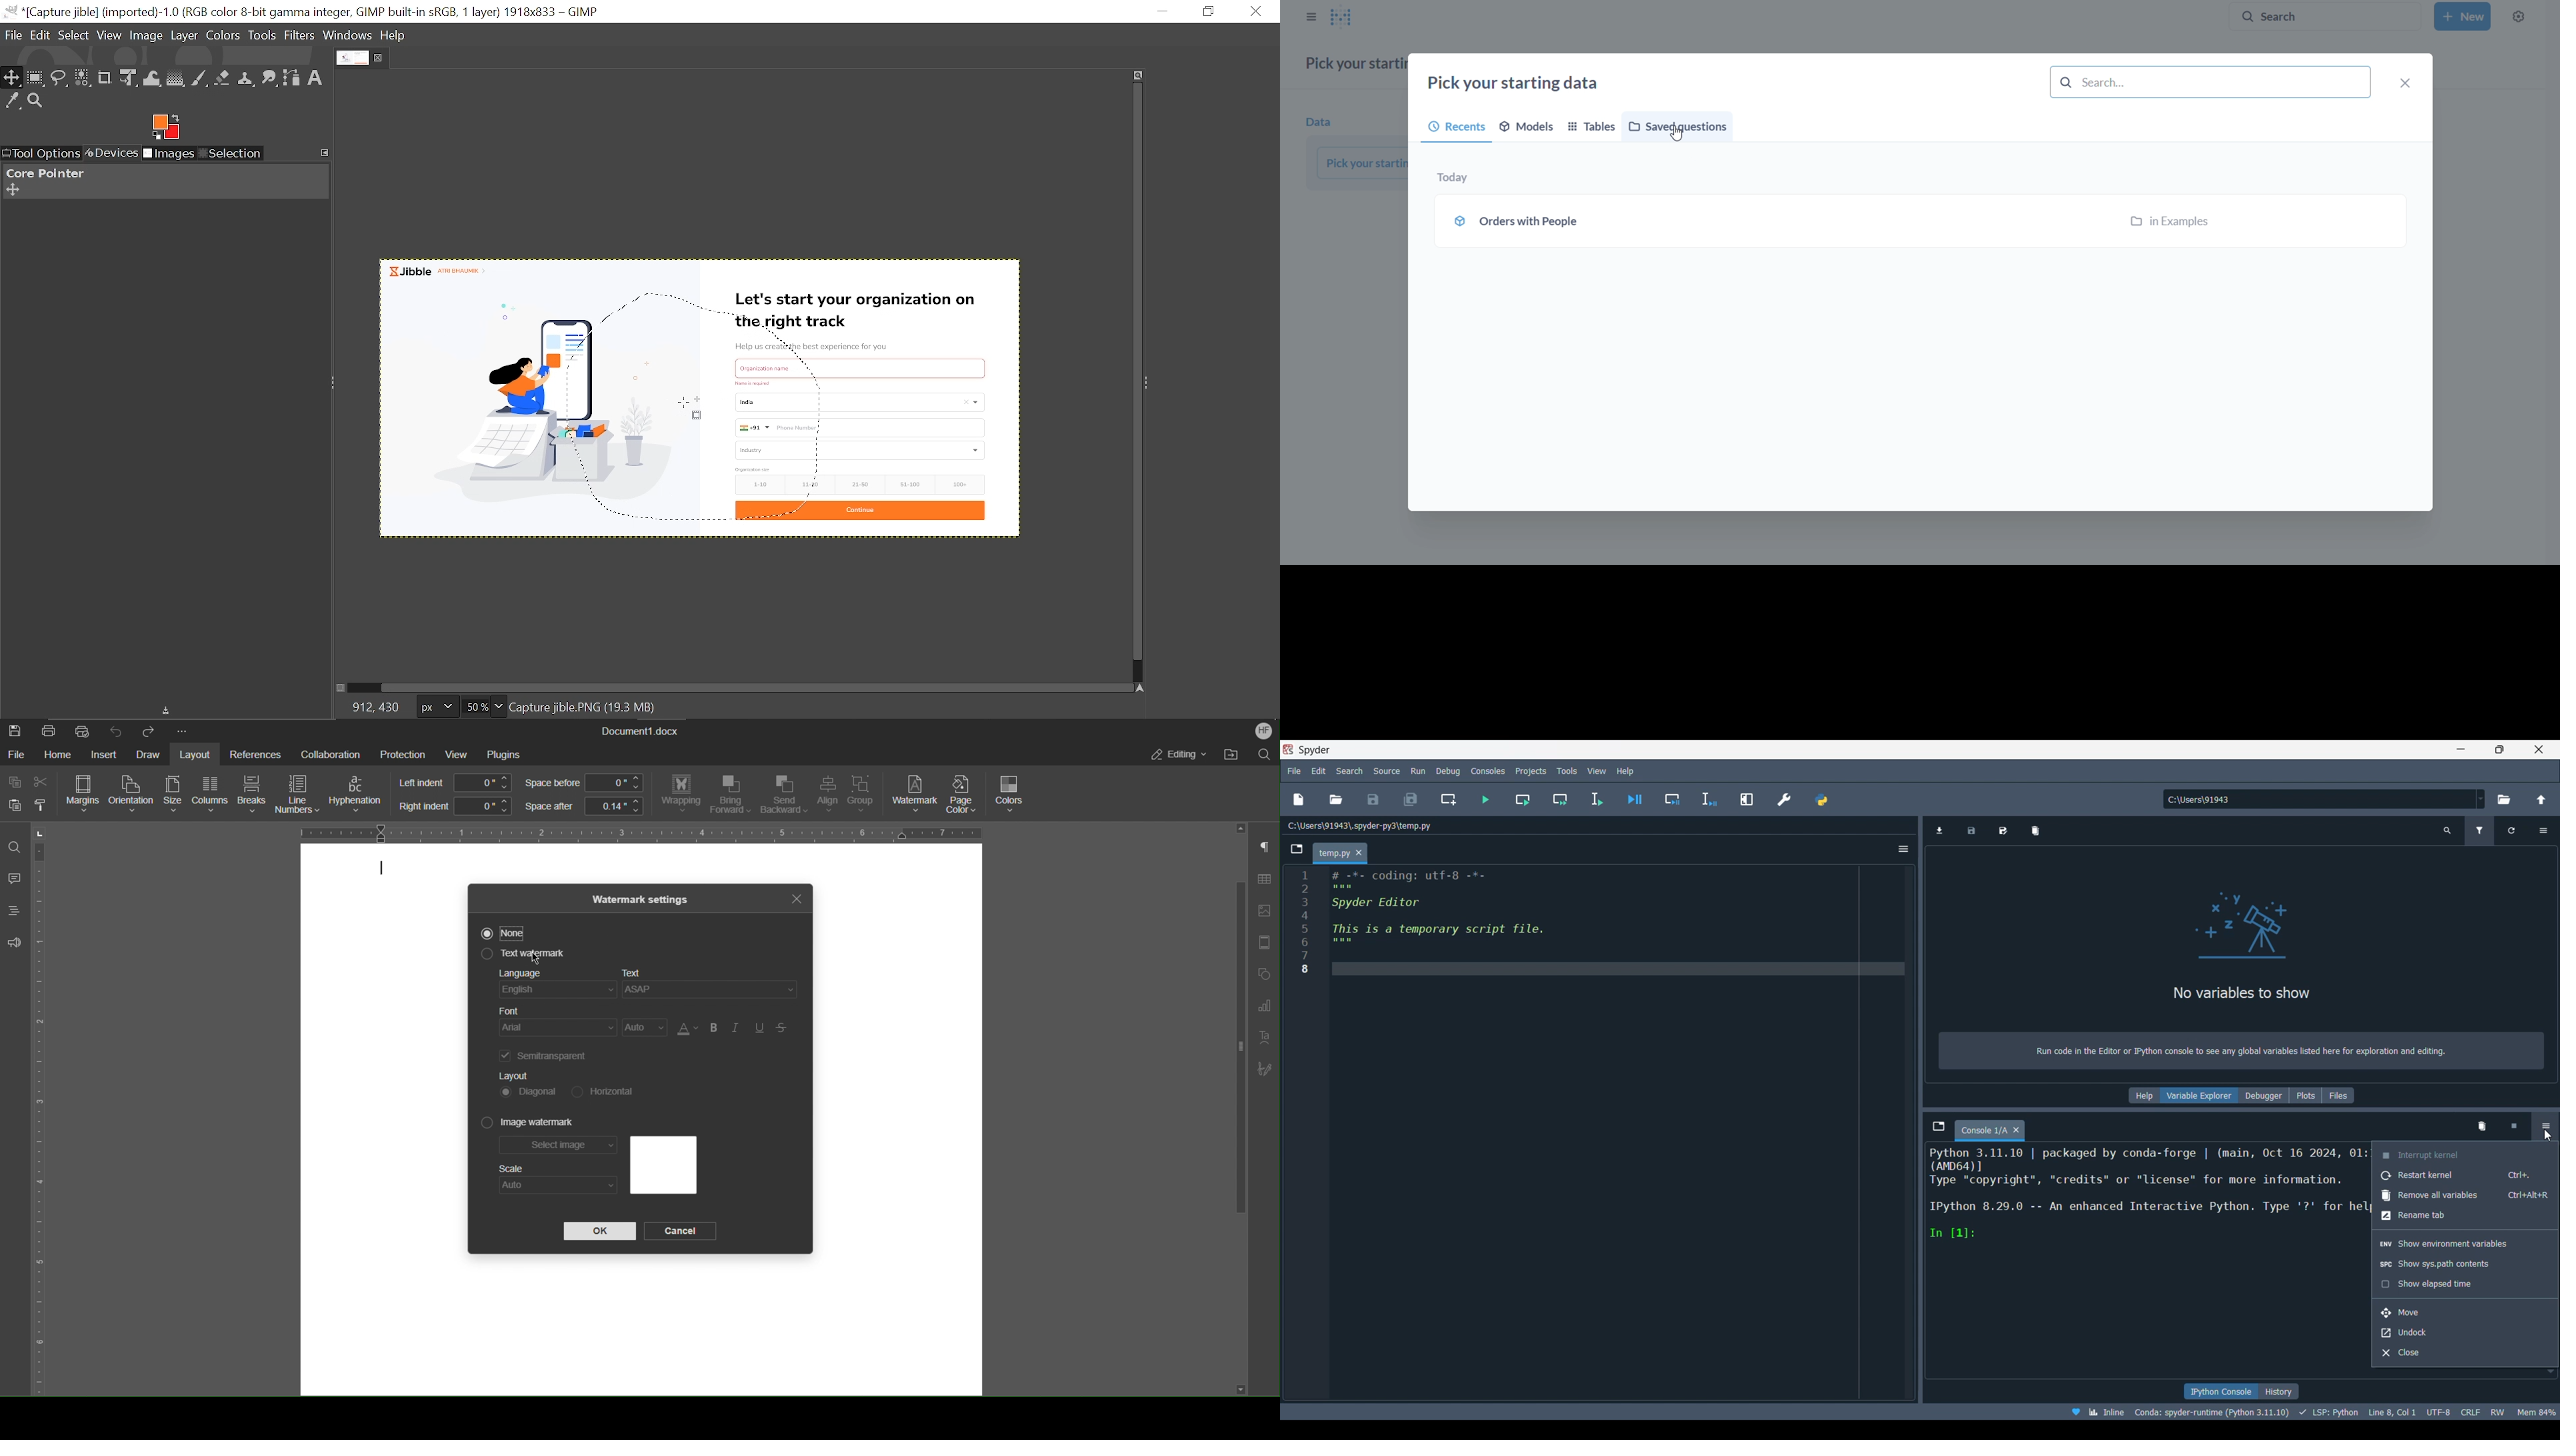  What do you see at coordinates (1972, 831) in the screenshot?
I see `Save data` at bounding box center [1972, 831].